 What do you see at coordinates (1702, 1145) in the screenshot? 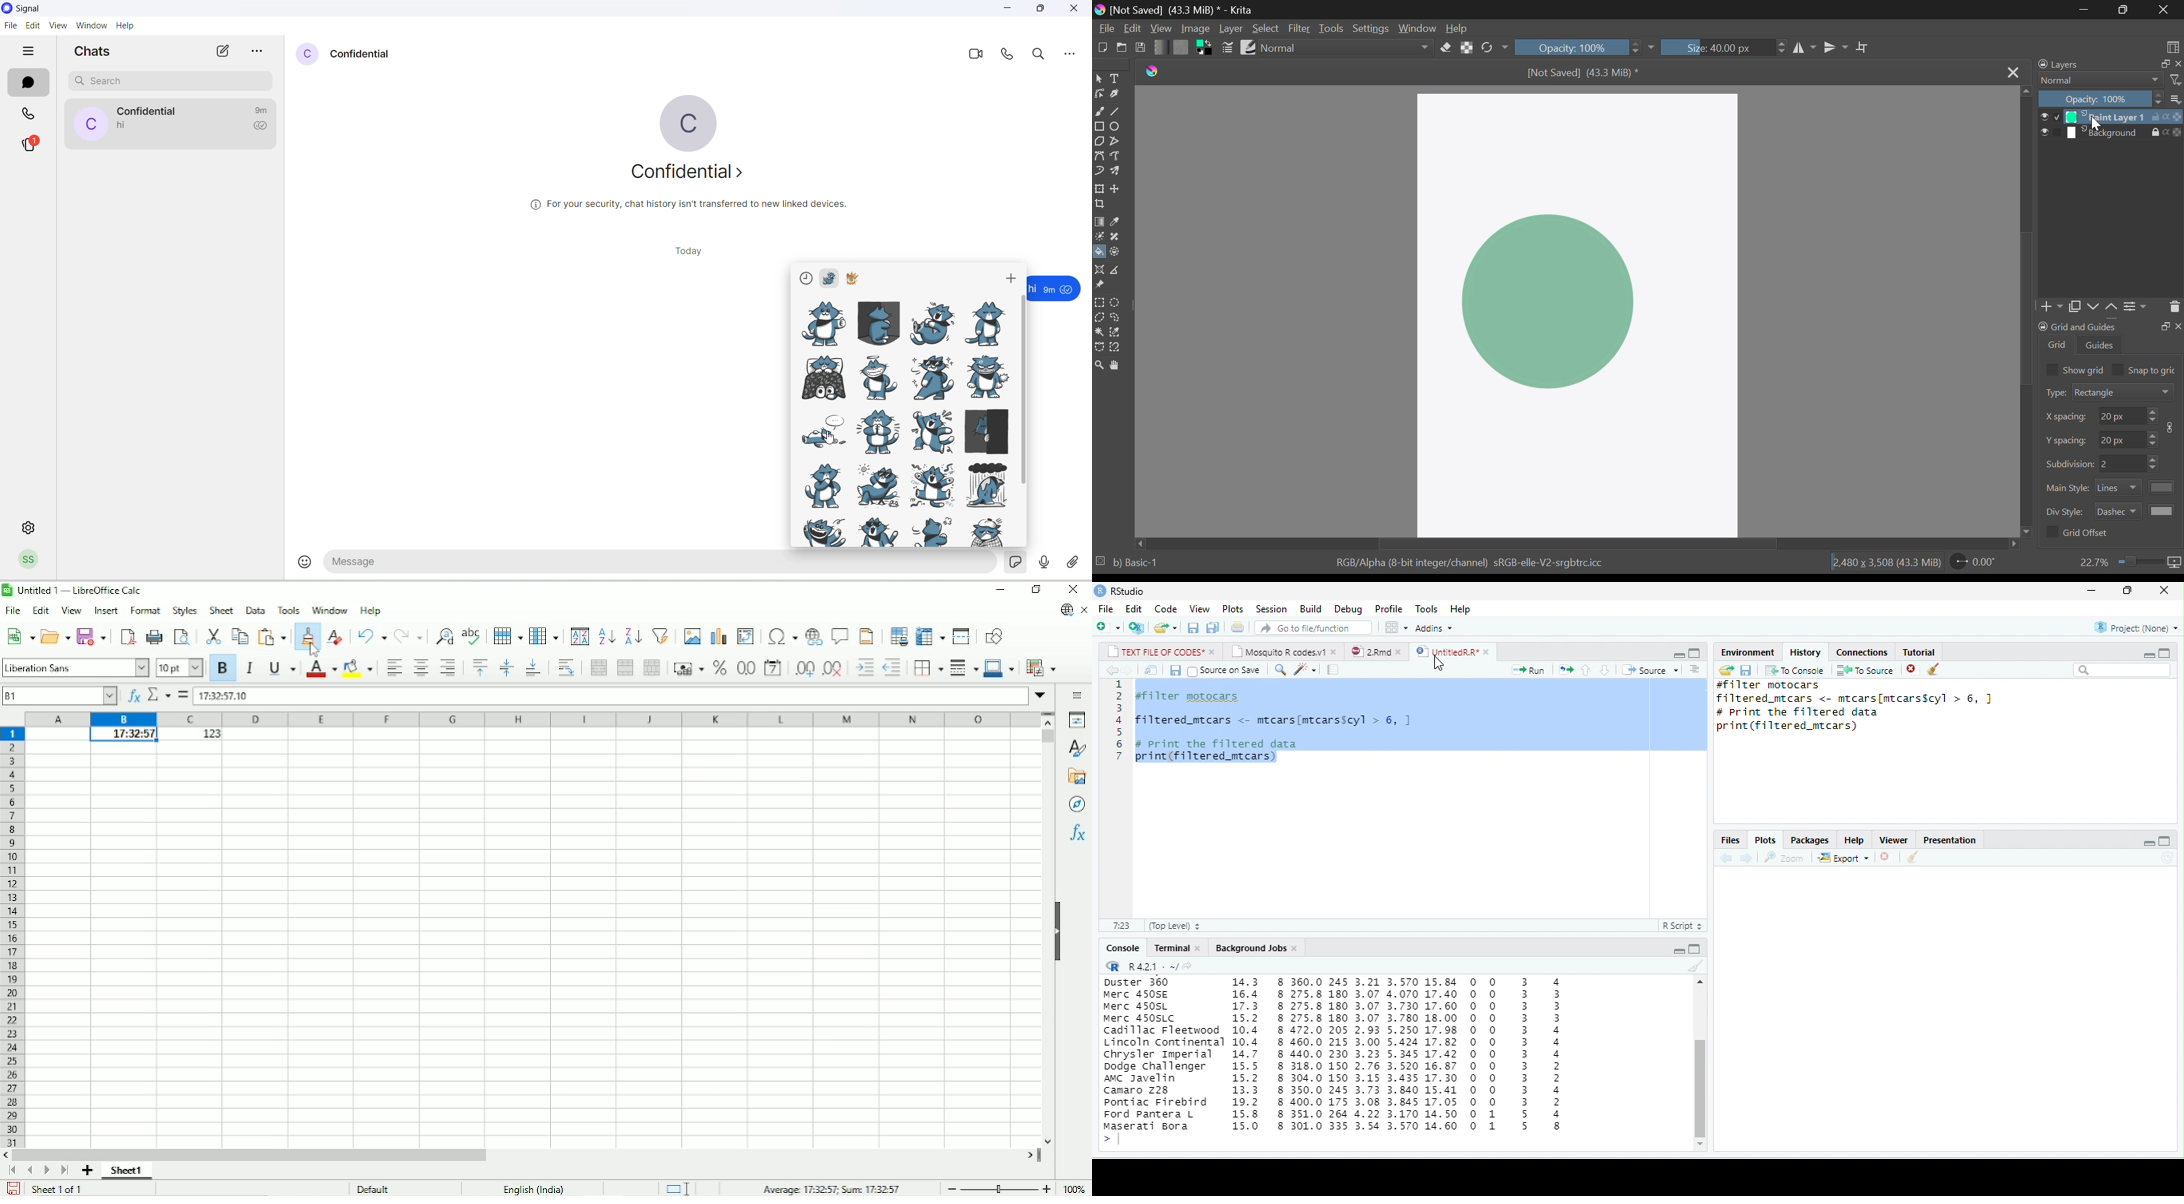
I see `scroll down` at bounding box center [1702, 1145].